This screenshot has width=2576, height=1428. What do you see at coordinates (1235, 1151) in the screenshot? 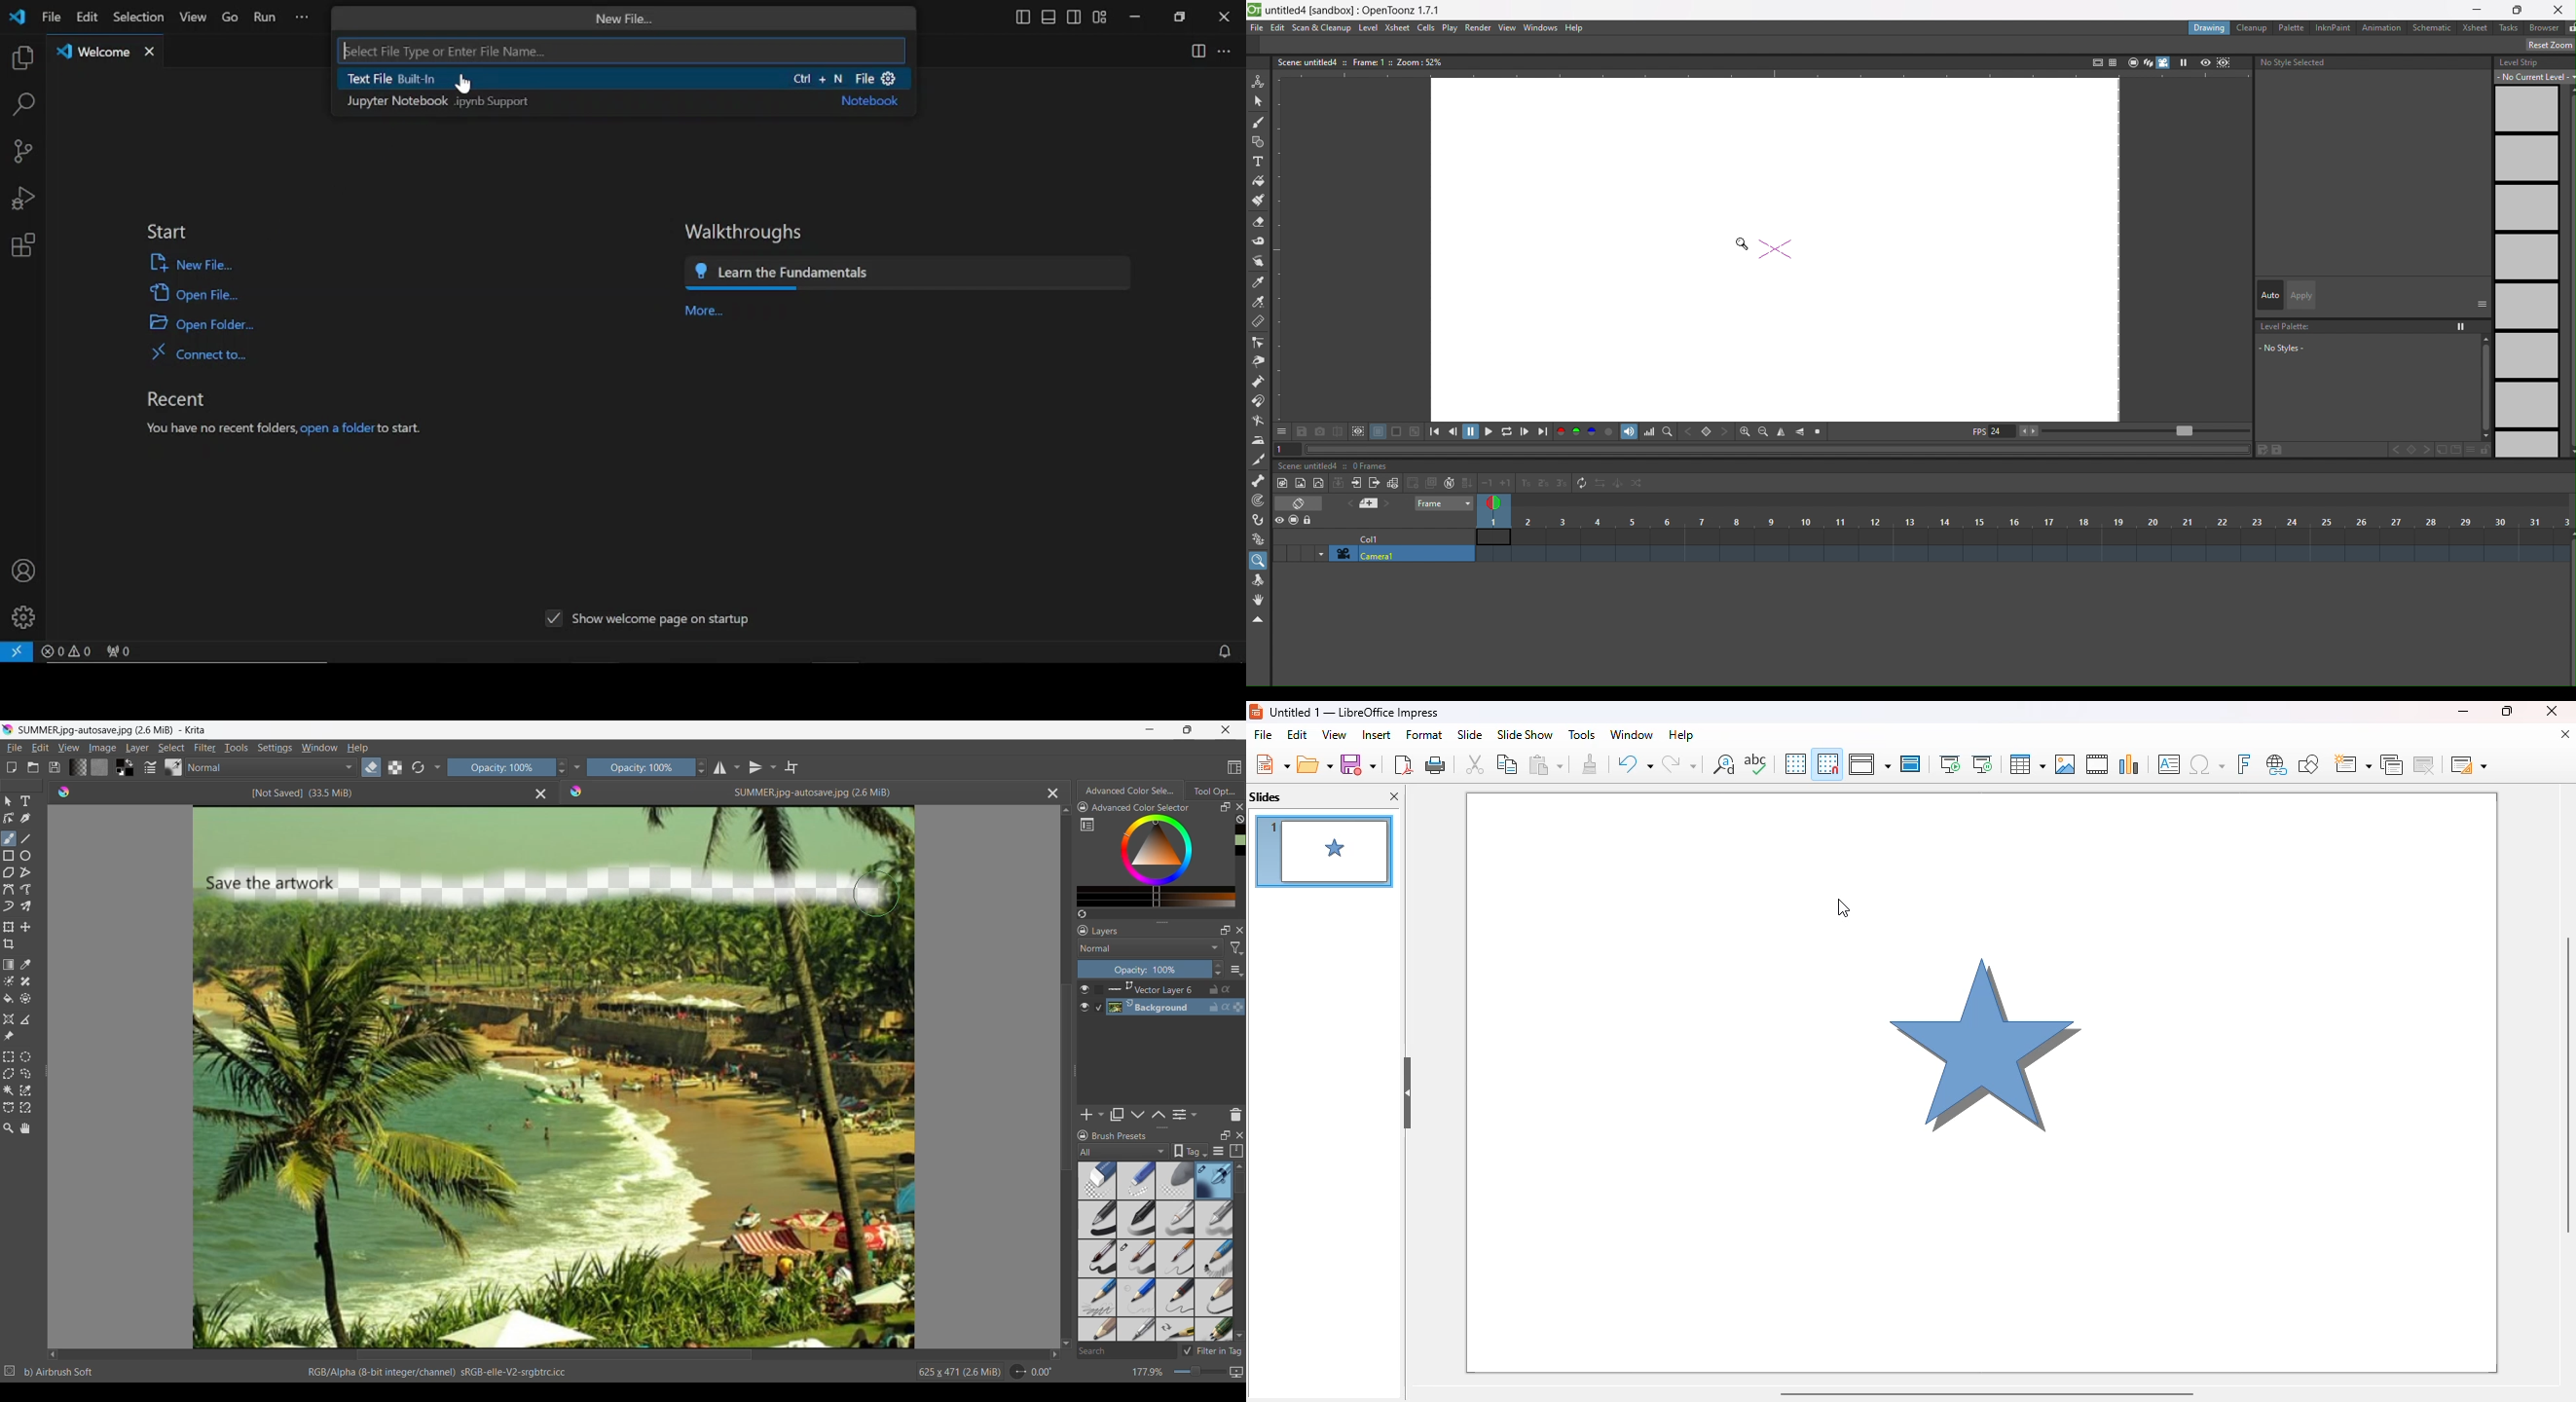
I see `Storage resources` at bounding box center [1235, 1151].